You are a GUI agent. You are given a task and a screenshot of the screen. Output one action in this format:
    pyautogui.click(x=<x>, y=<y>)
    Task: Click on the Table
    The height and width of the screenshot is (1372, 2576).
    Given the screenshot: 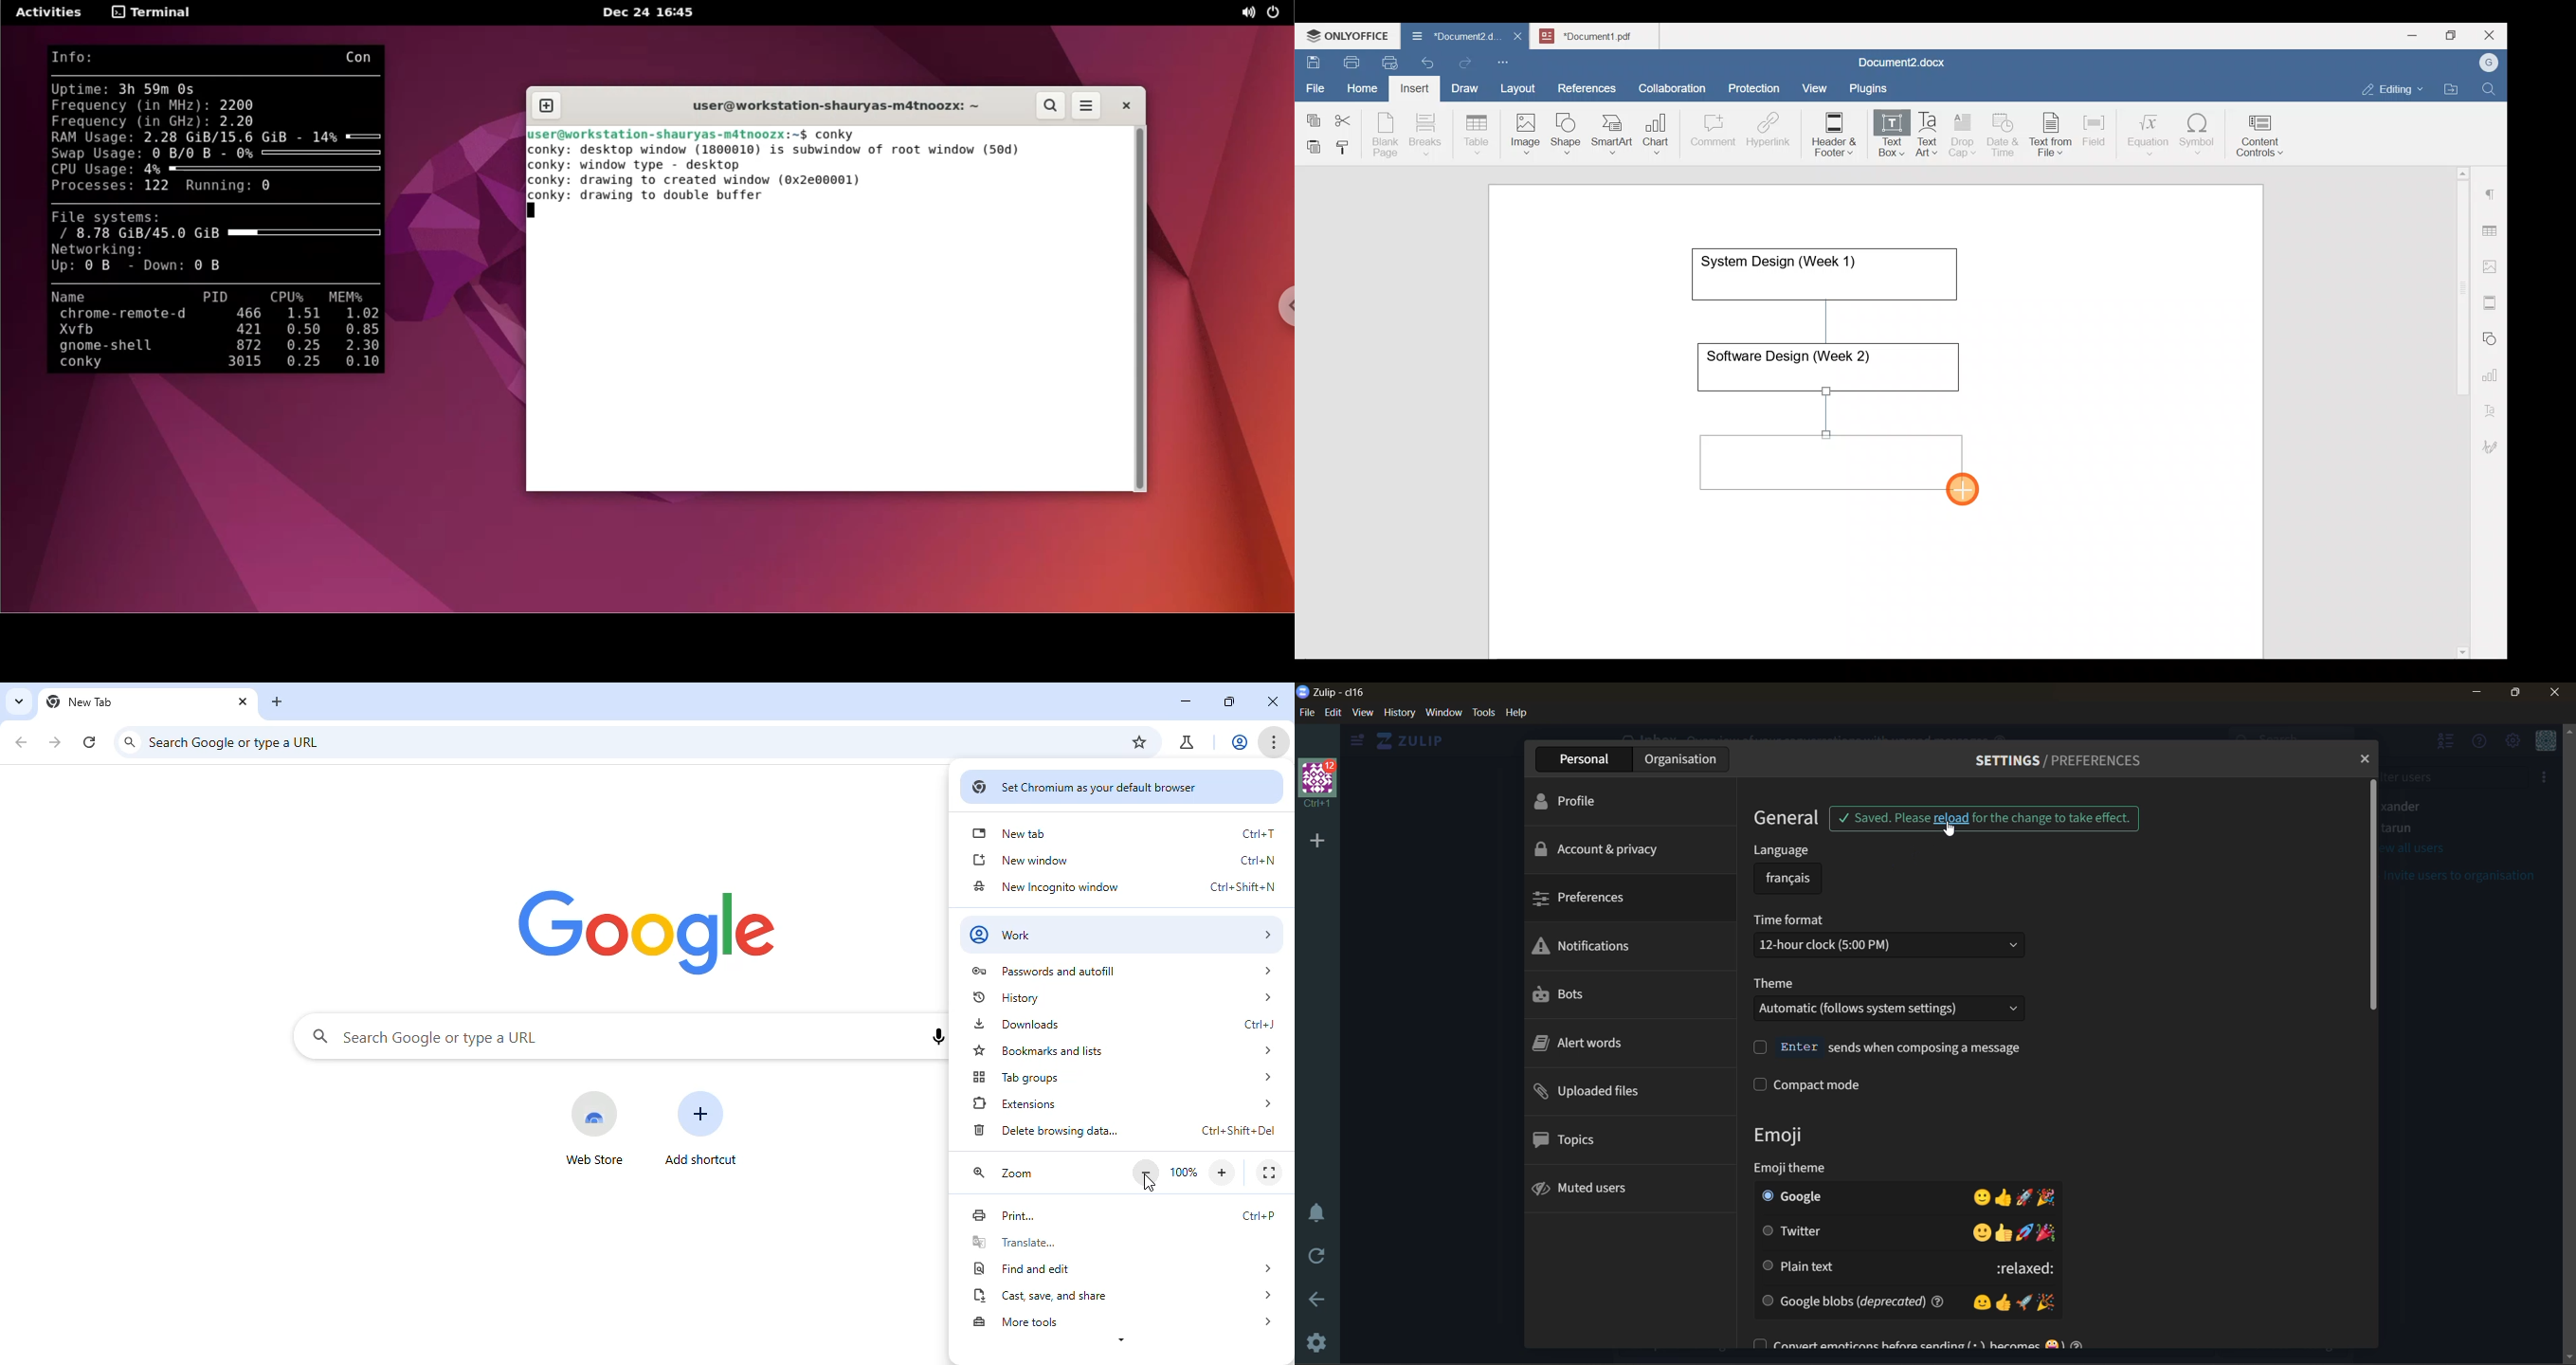 What is the action you would take?
    pyautogui.click(x=1477, y=131)
    